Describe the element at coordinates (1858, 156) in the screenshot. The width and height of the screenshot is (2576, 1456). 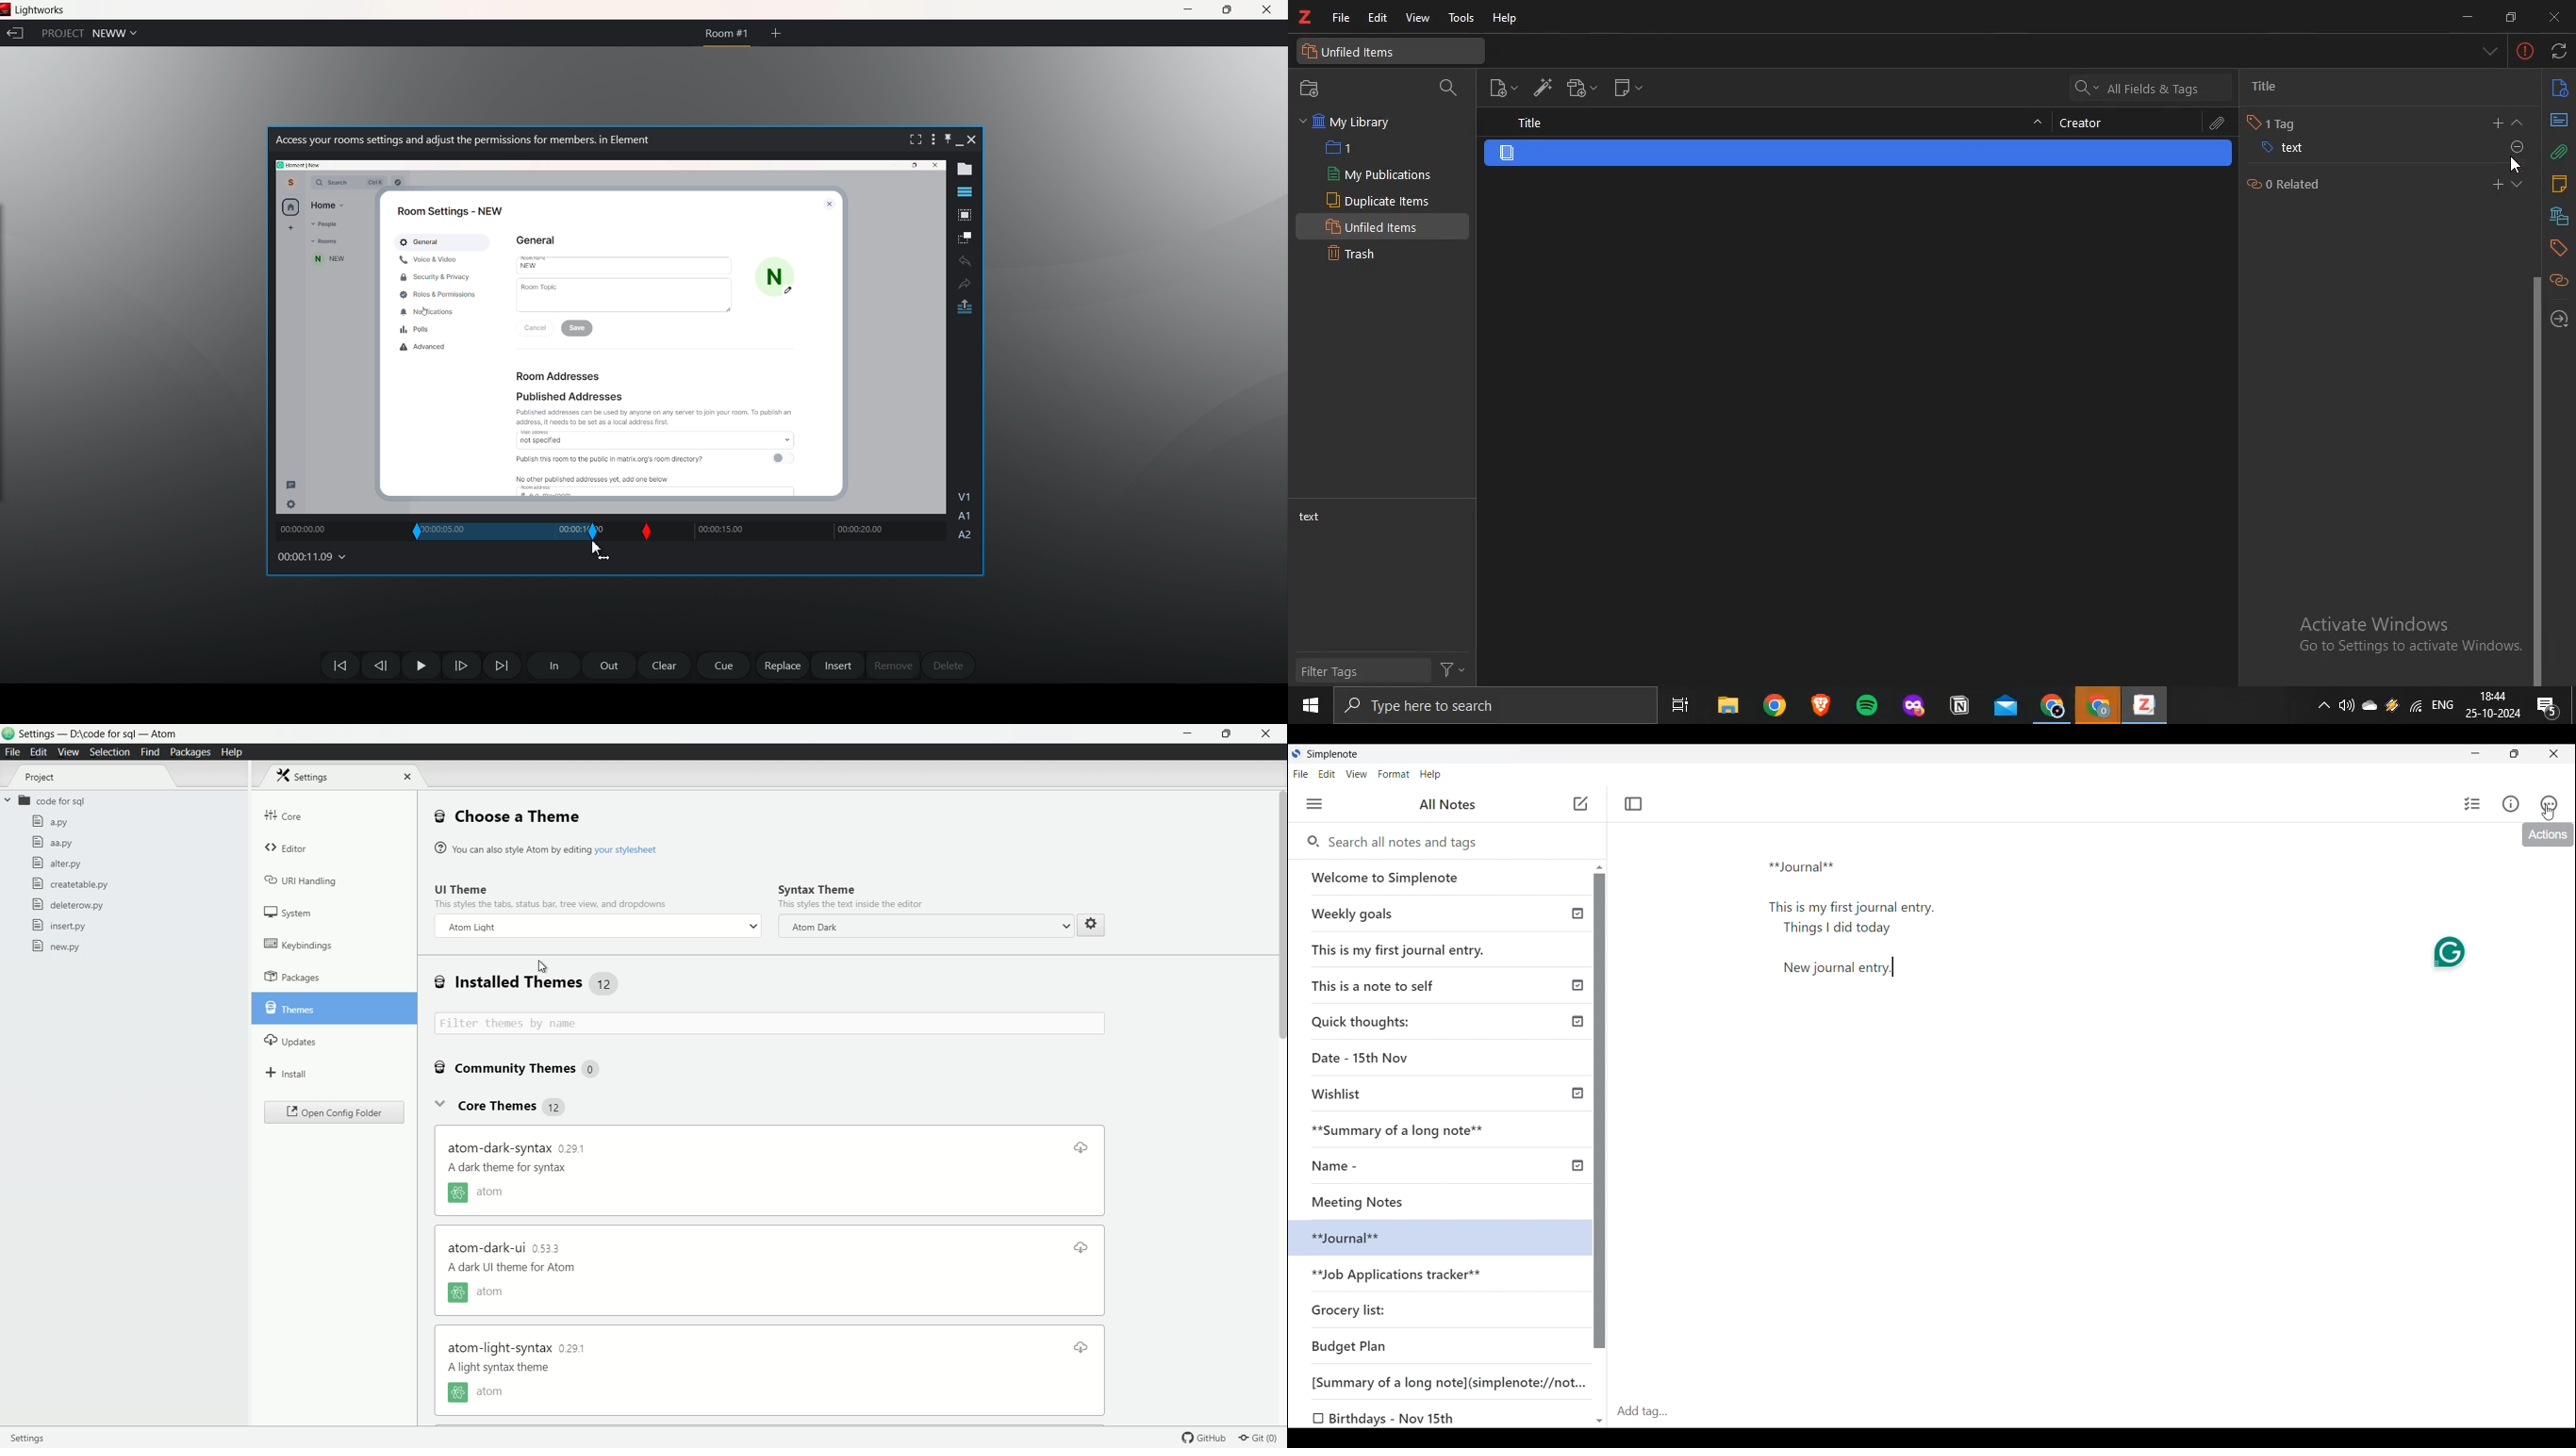
I see `item` at that location.